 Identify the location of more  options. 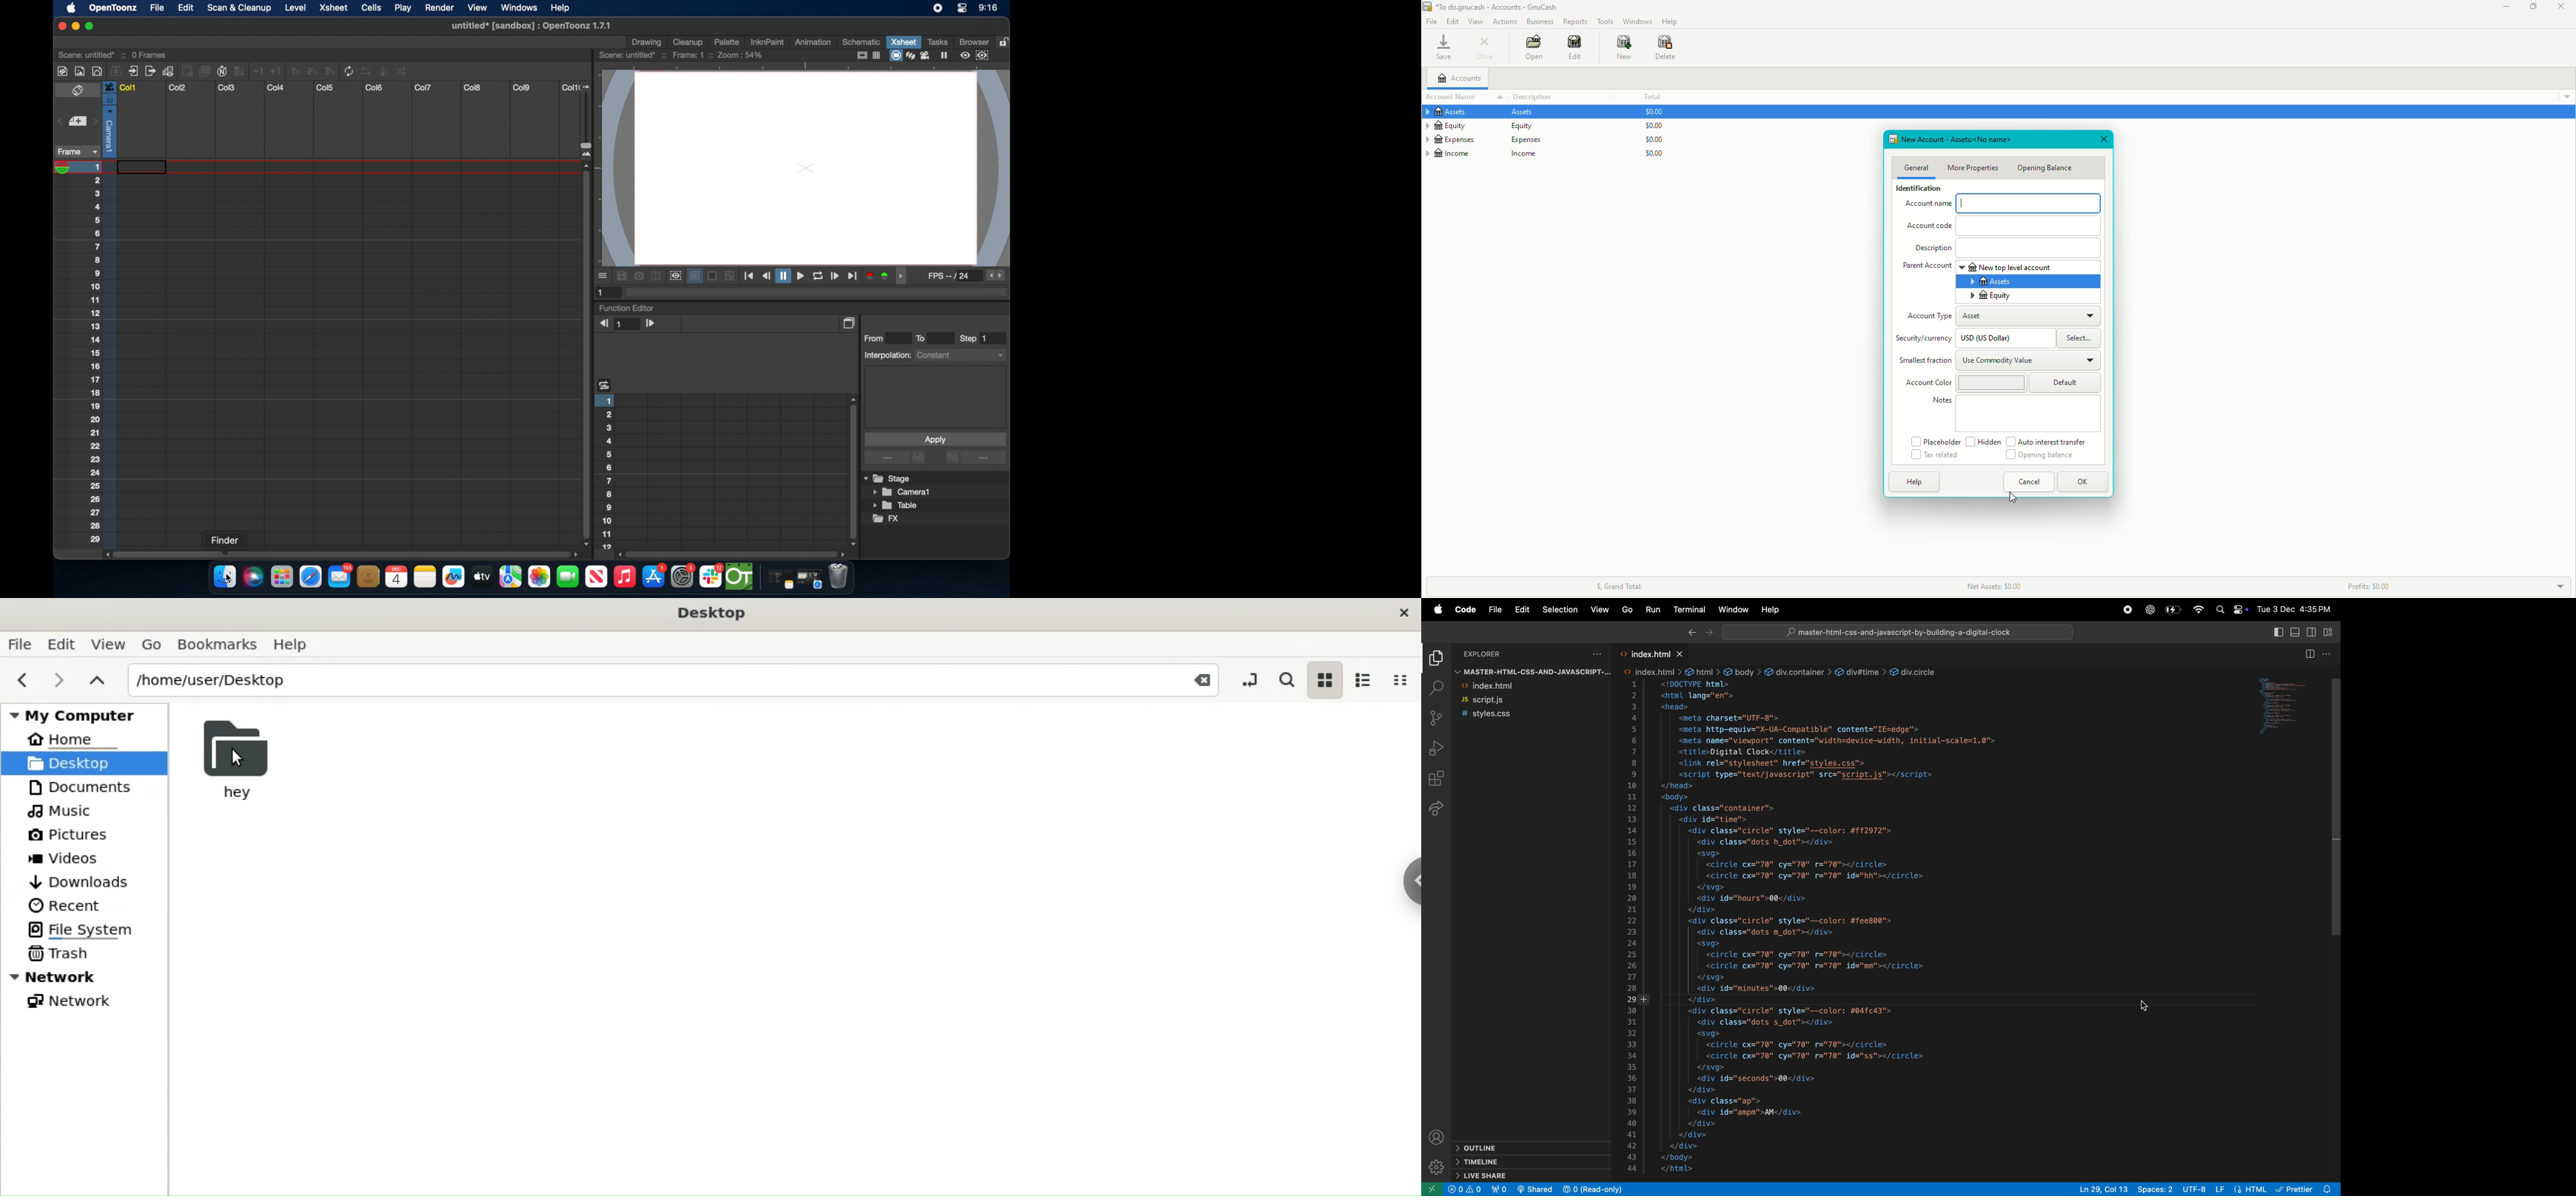
(897, 458).